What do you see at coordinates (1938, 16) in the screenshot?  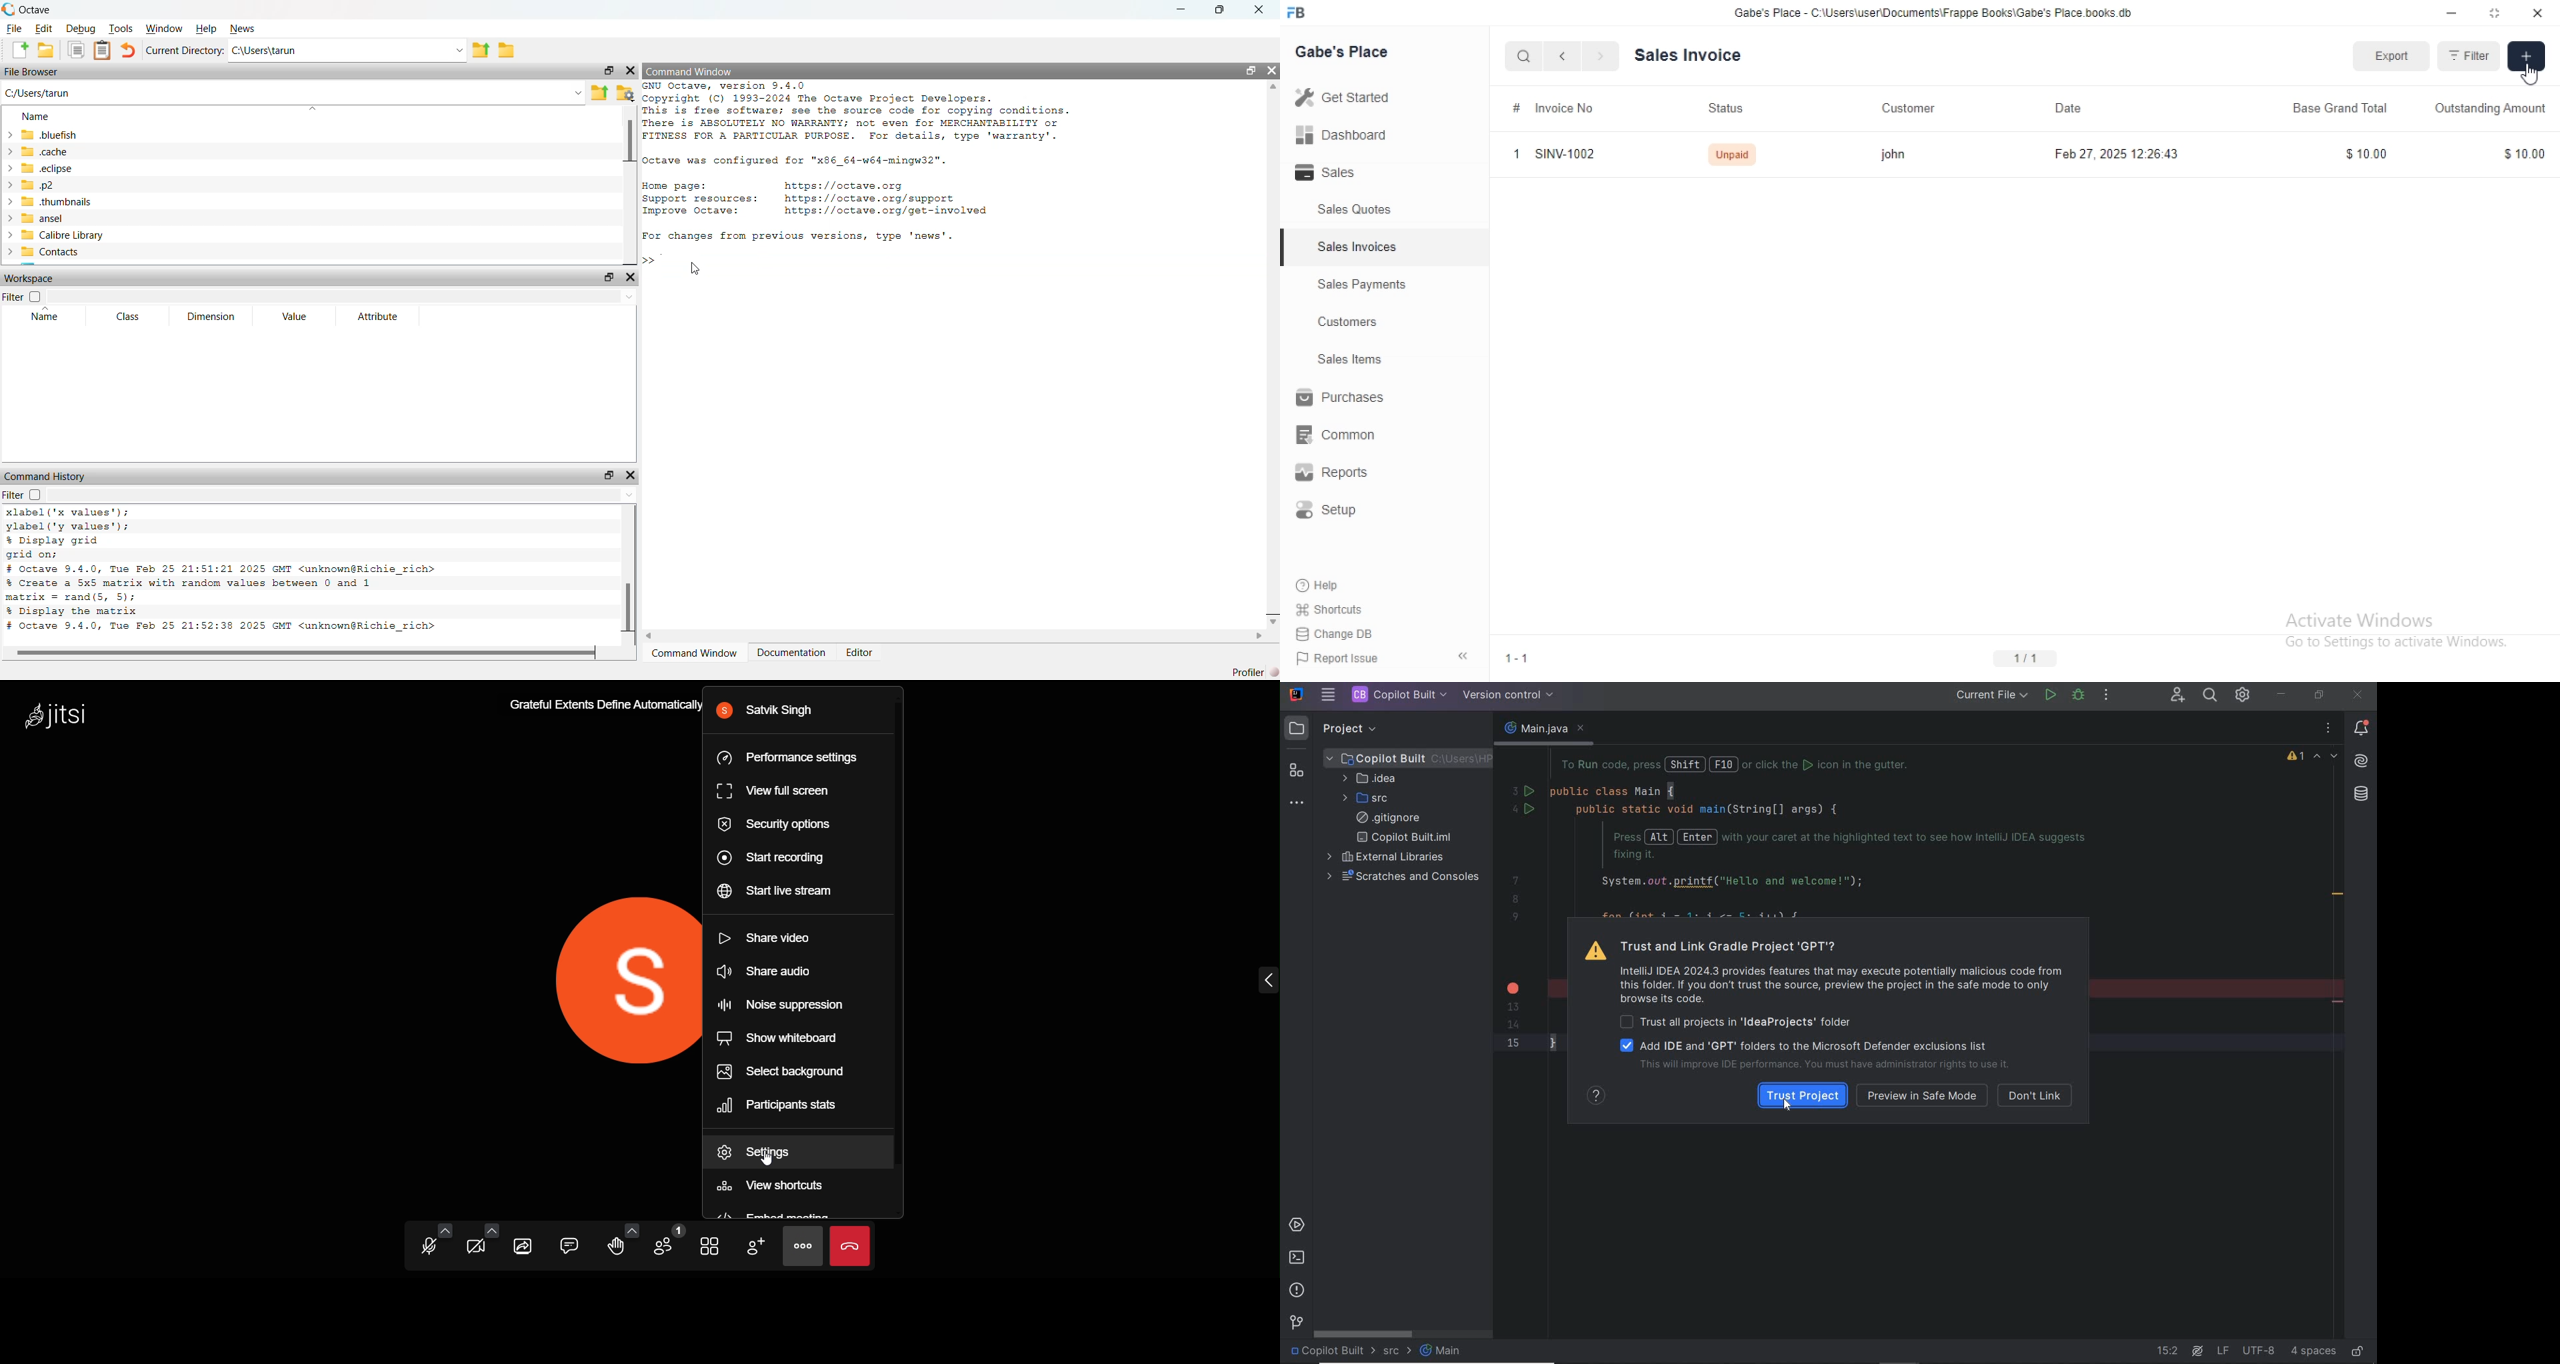 I see `Gabe's Place - C \Wsers\usenDocuments\Frappe Books\Gabe's Place books db` at bounding box center [1938, 16].